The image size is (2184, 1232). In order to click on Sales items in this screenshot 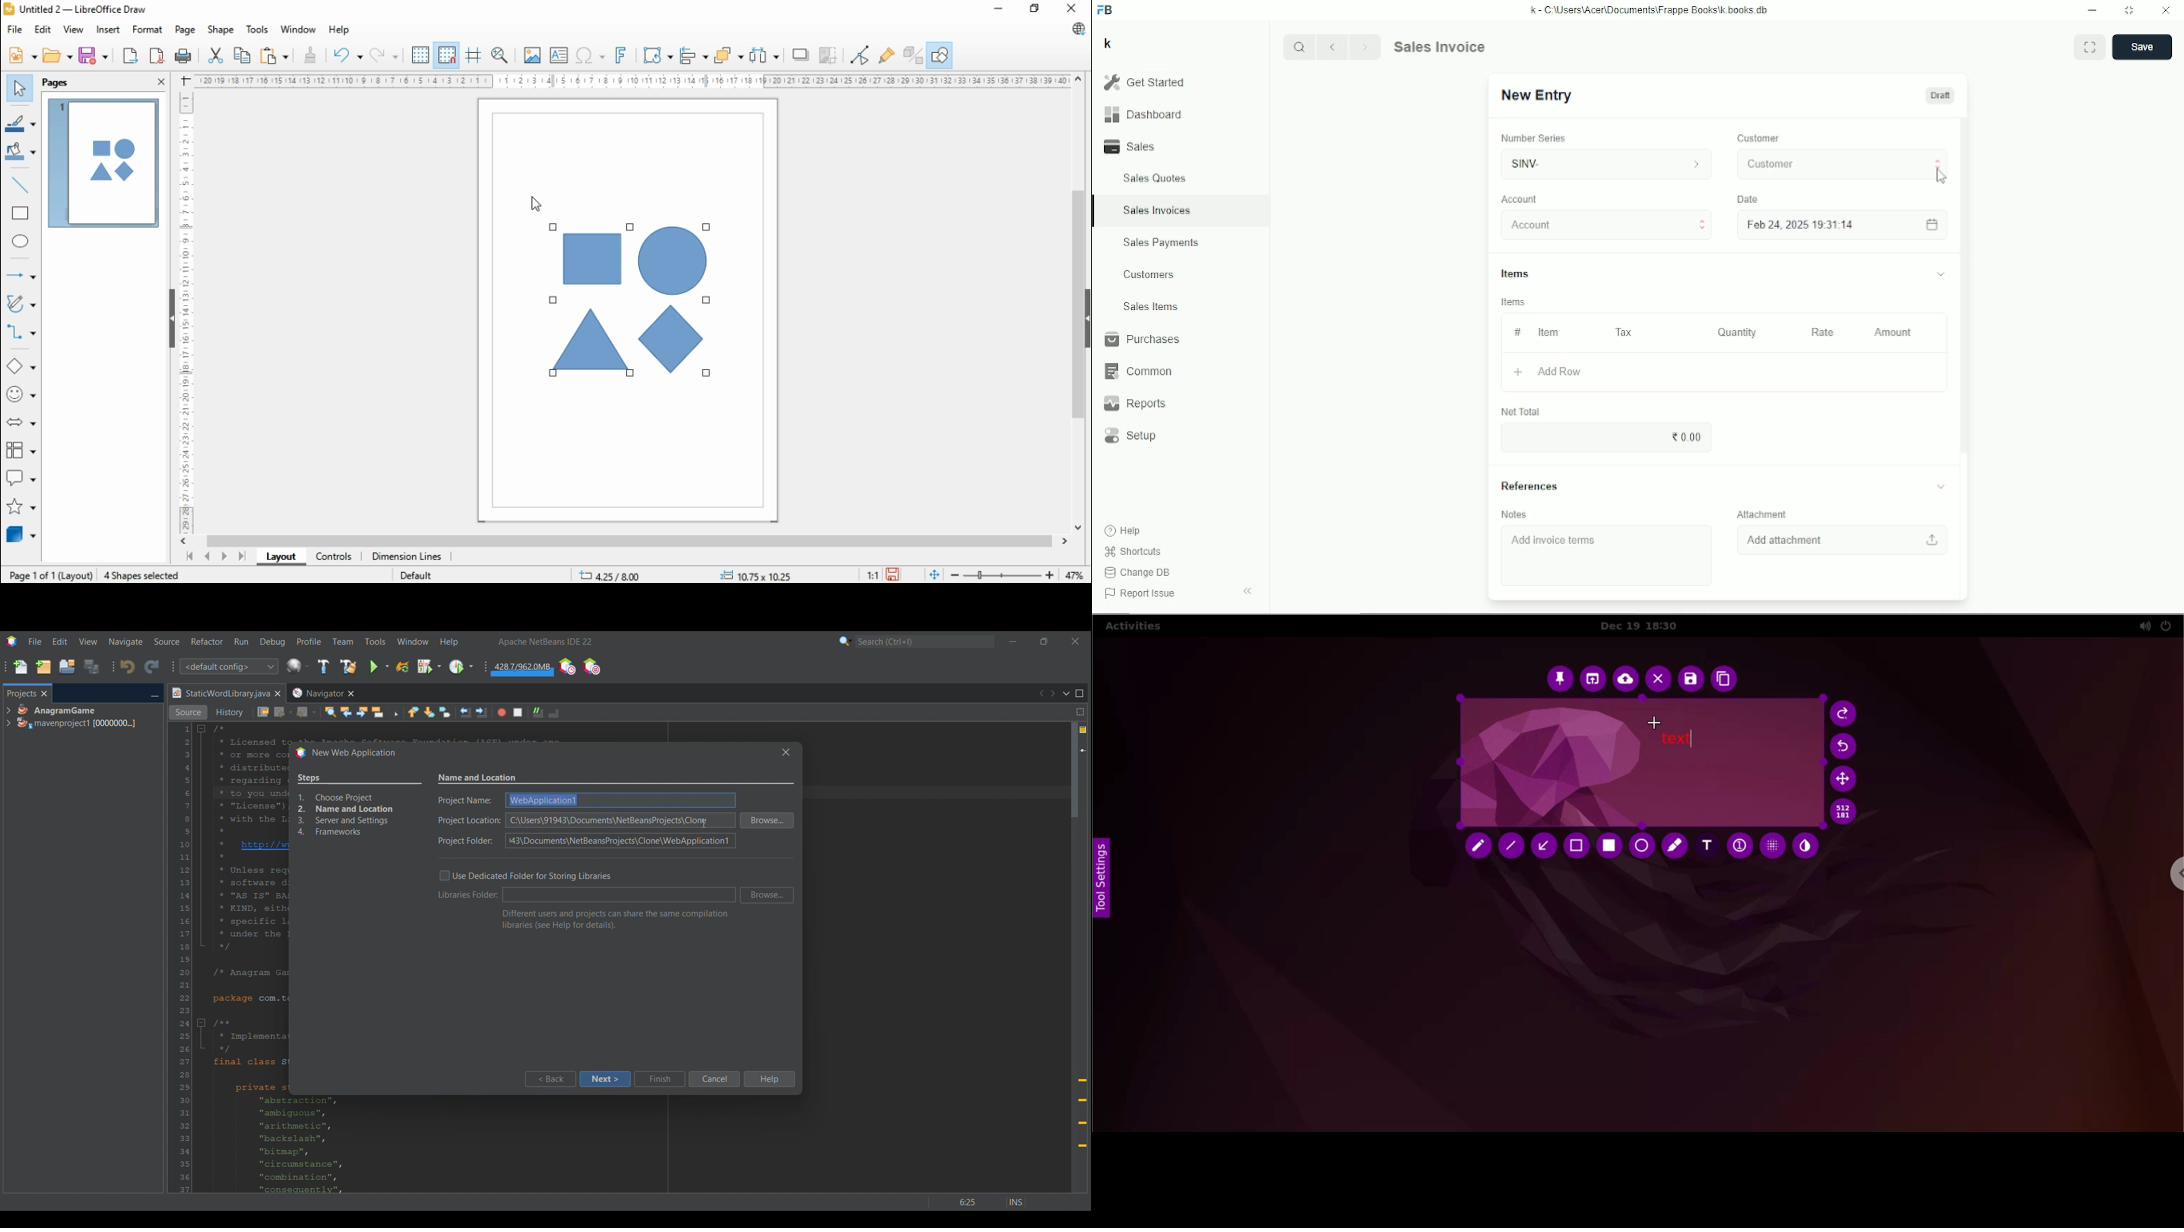, I will do `click(1150, 307)`.